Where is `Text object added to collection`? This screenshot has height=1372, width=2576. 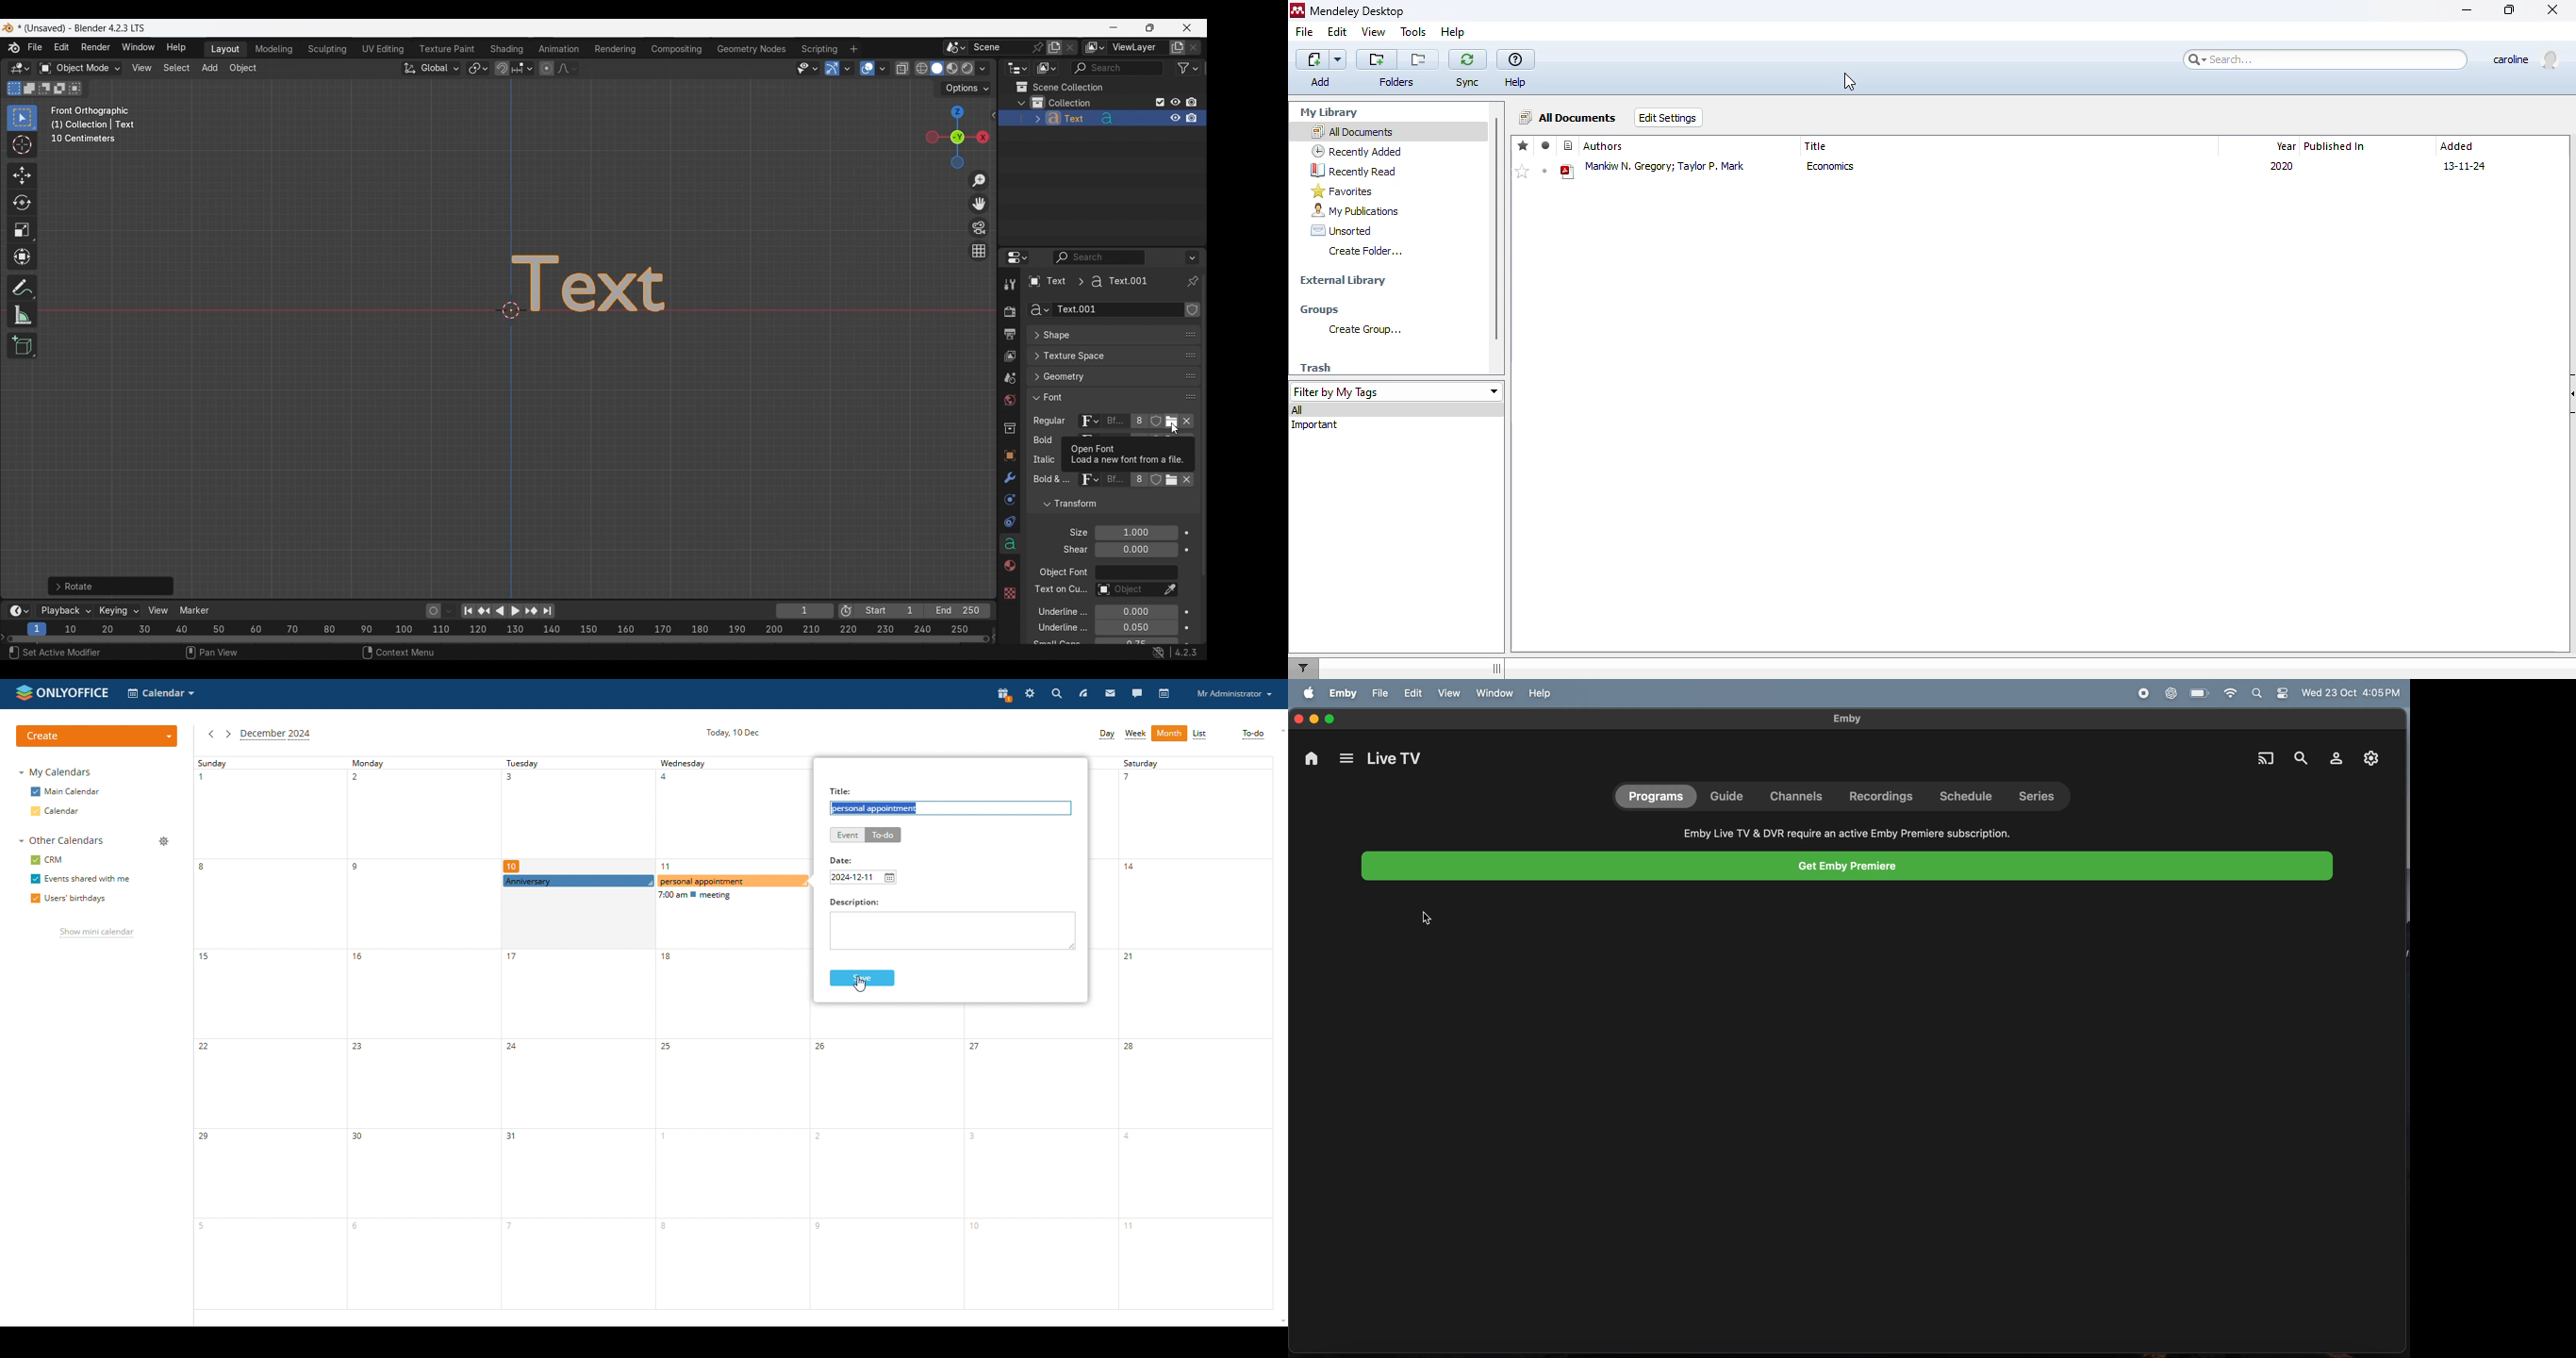 Text object added to collection is located at coordinates (1101, 118).